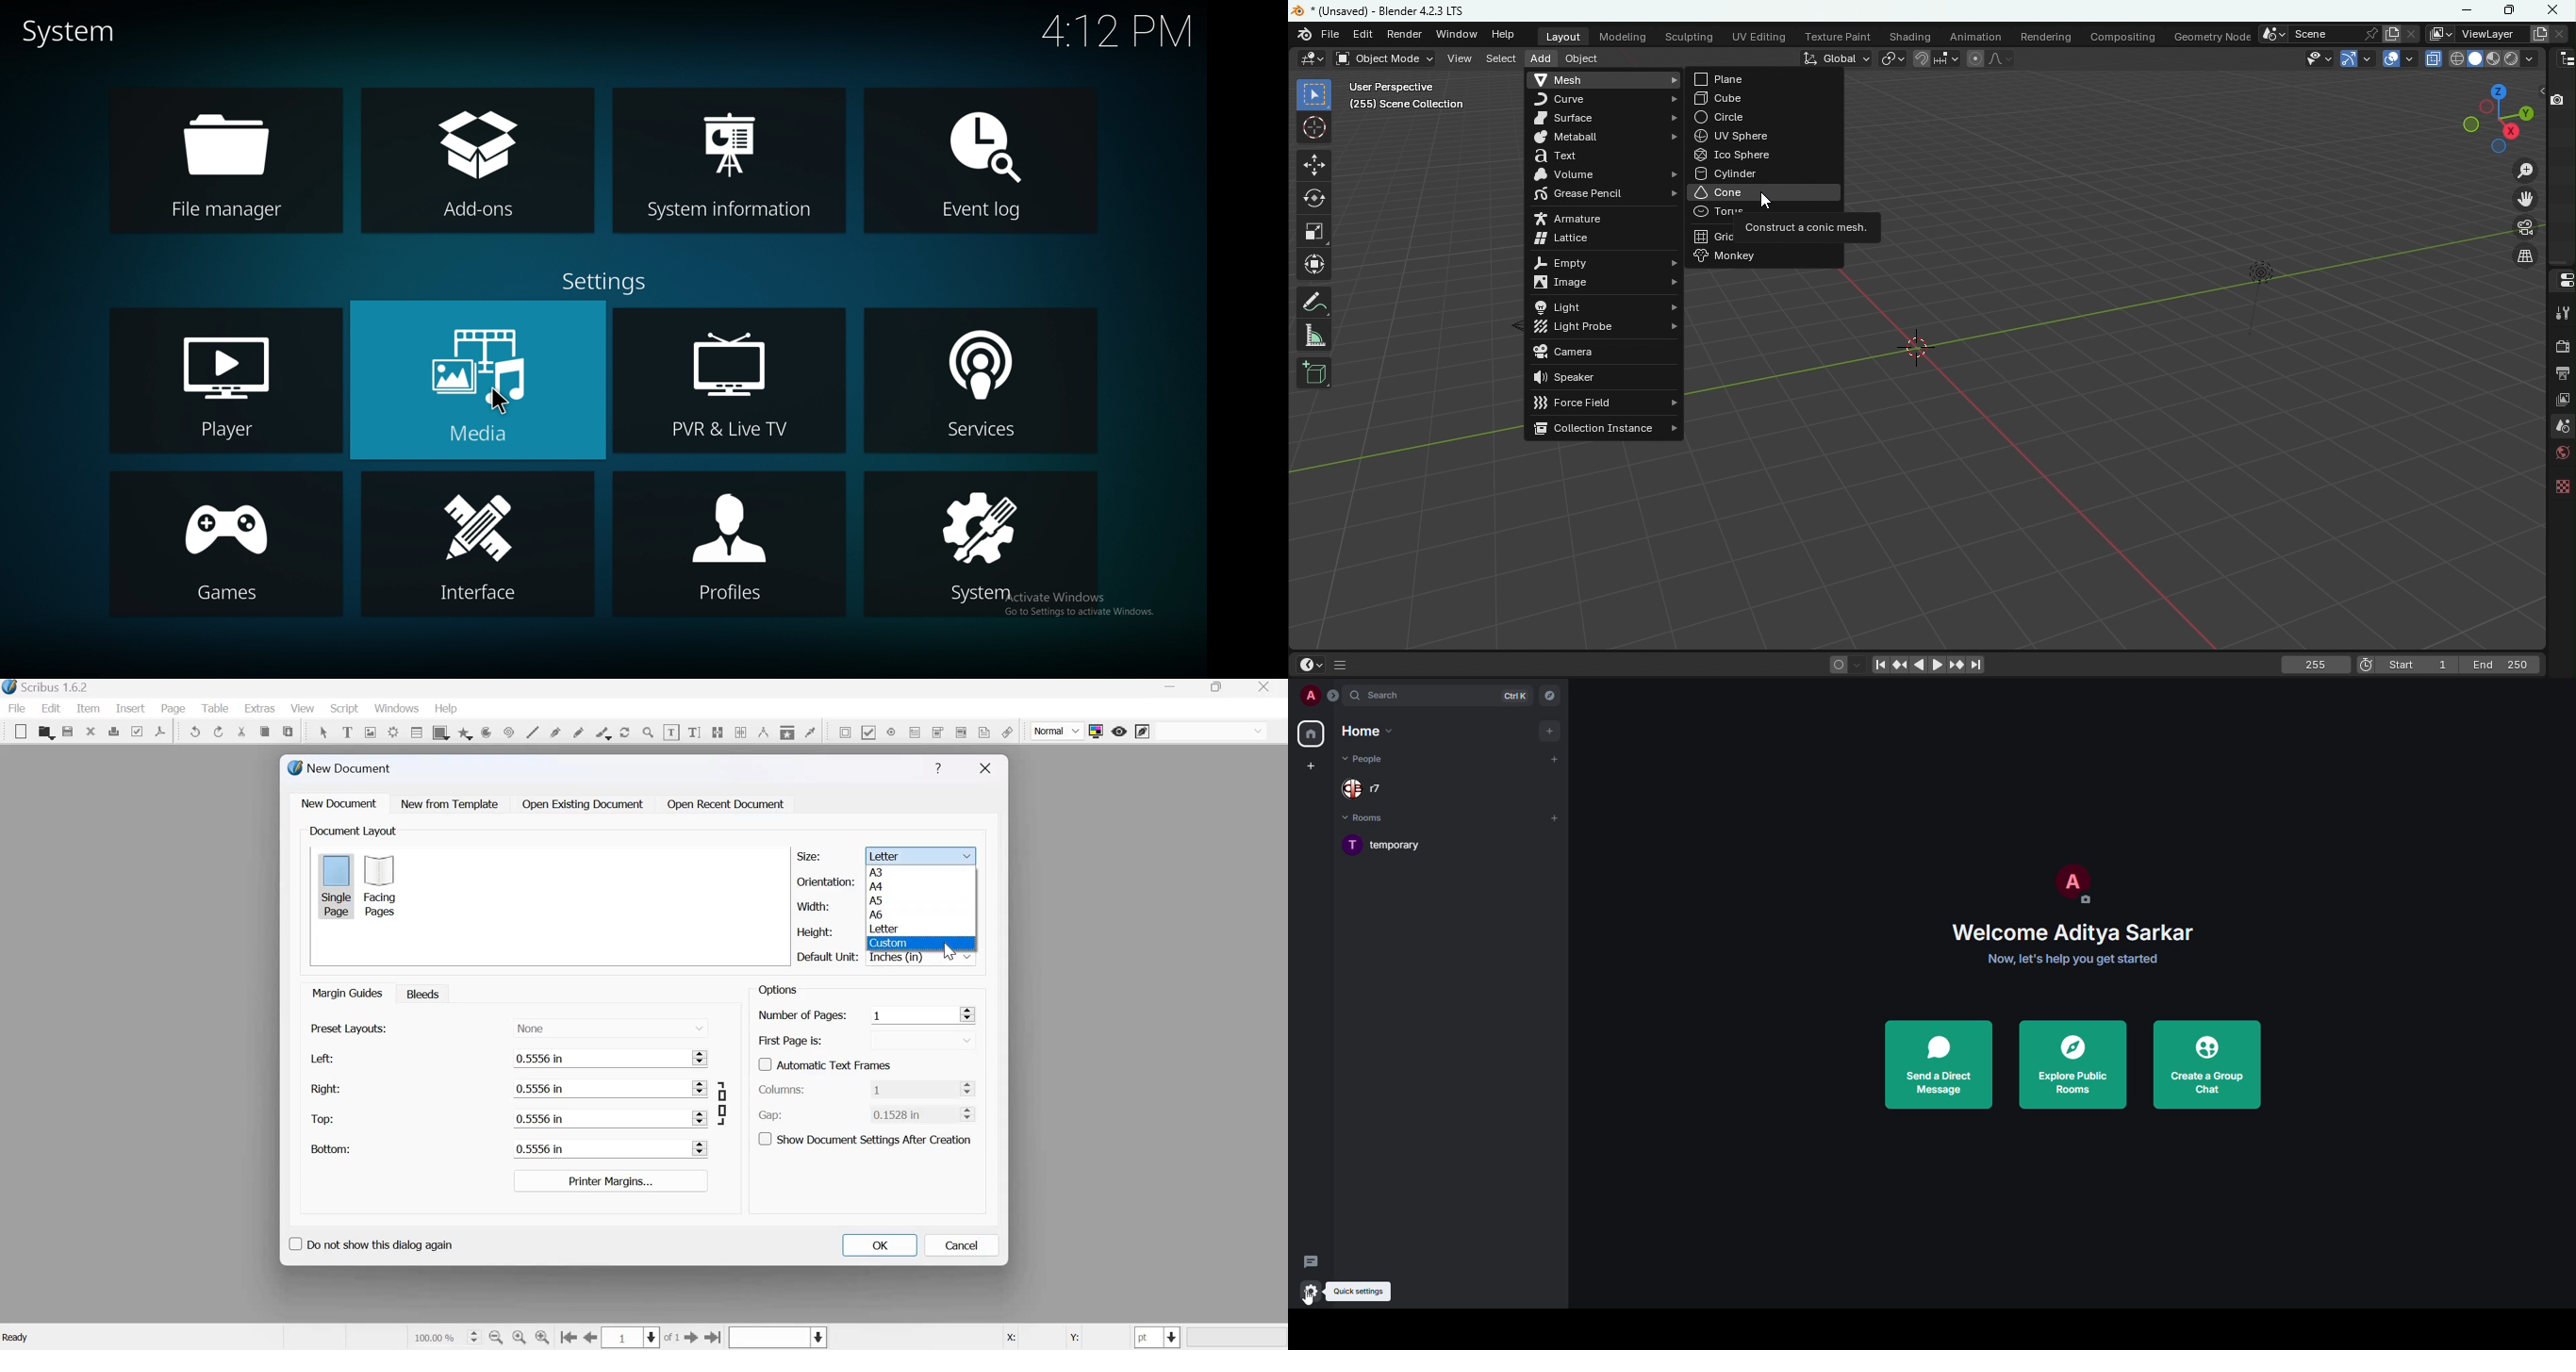 Image resolution: width=2576 pixels, height=1372 pixels. Describe the element at coordinates (2562, 311) in the screenshot. I see `Tool` at that location.